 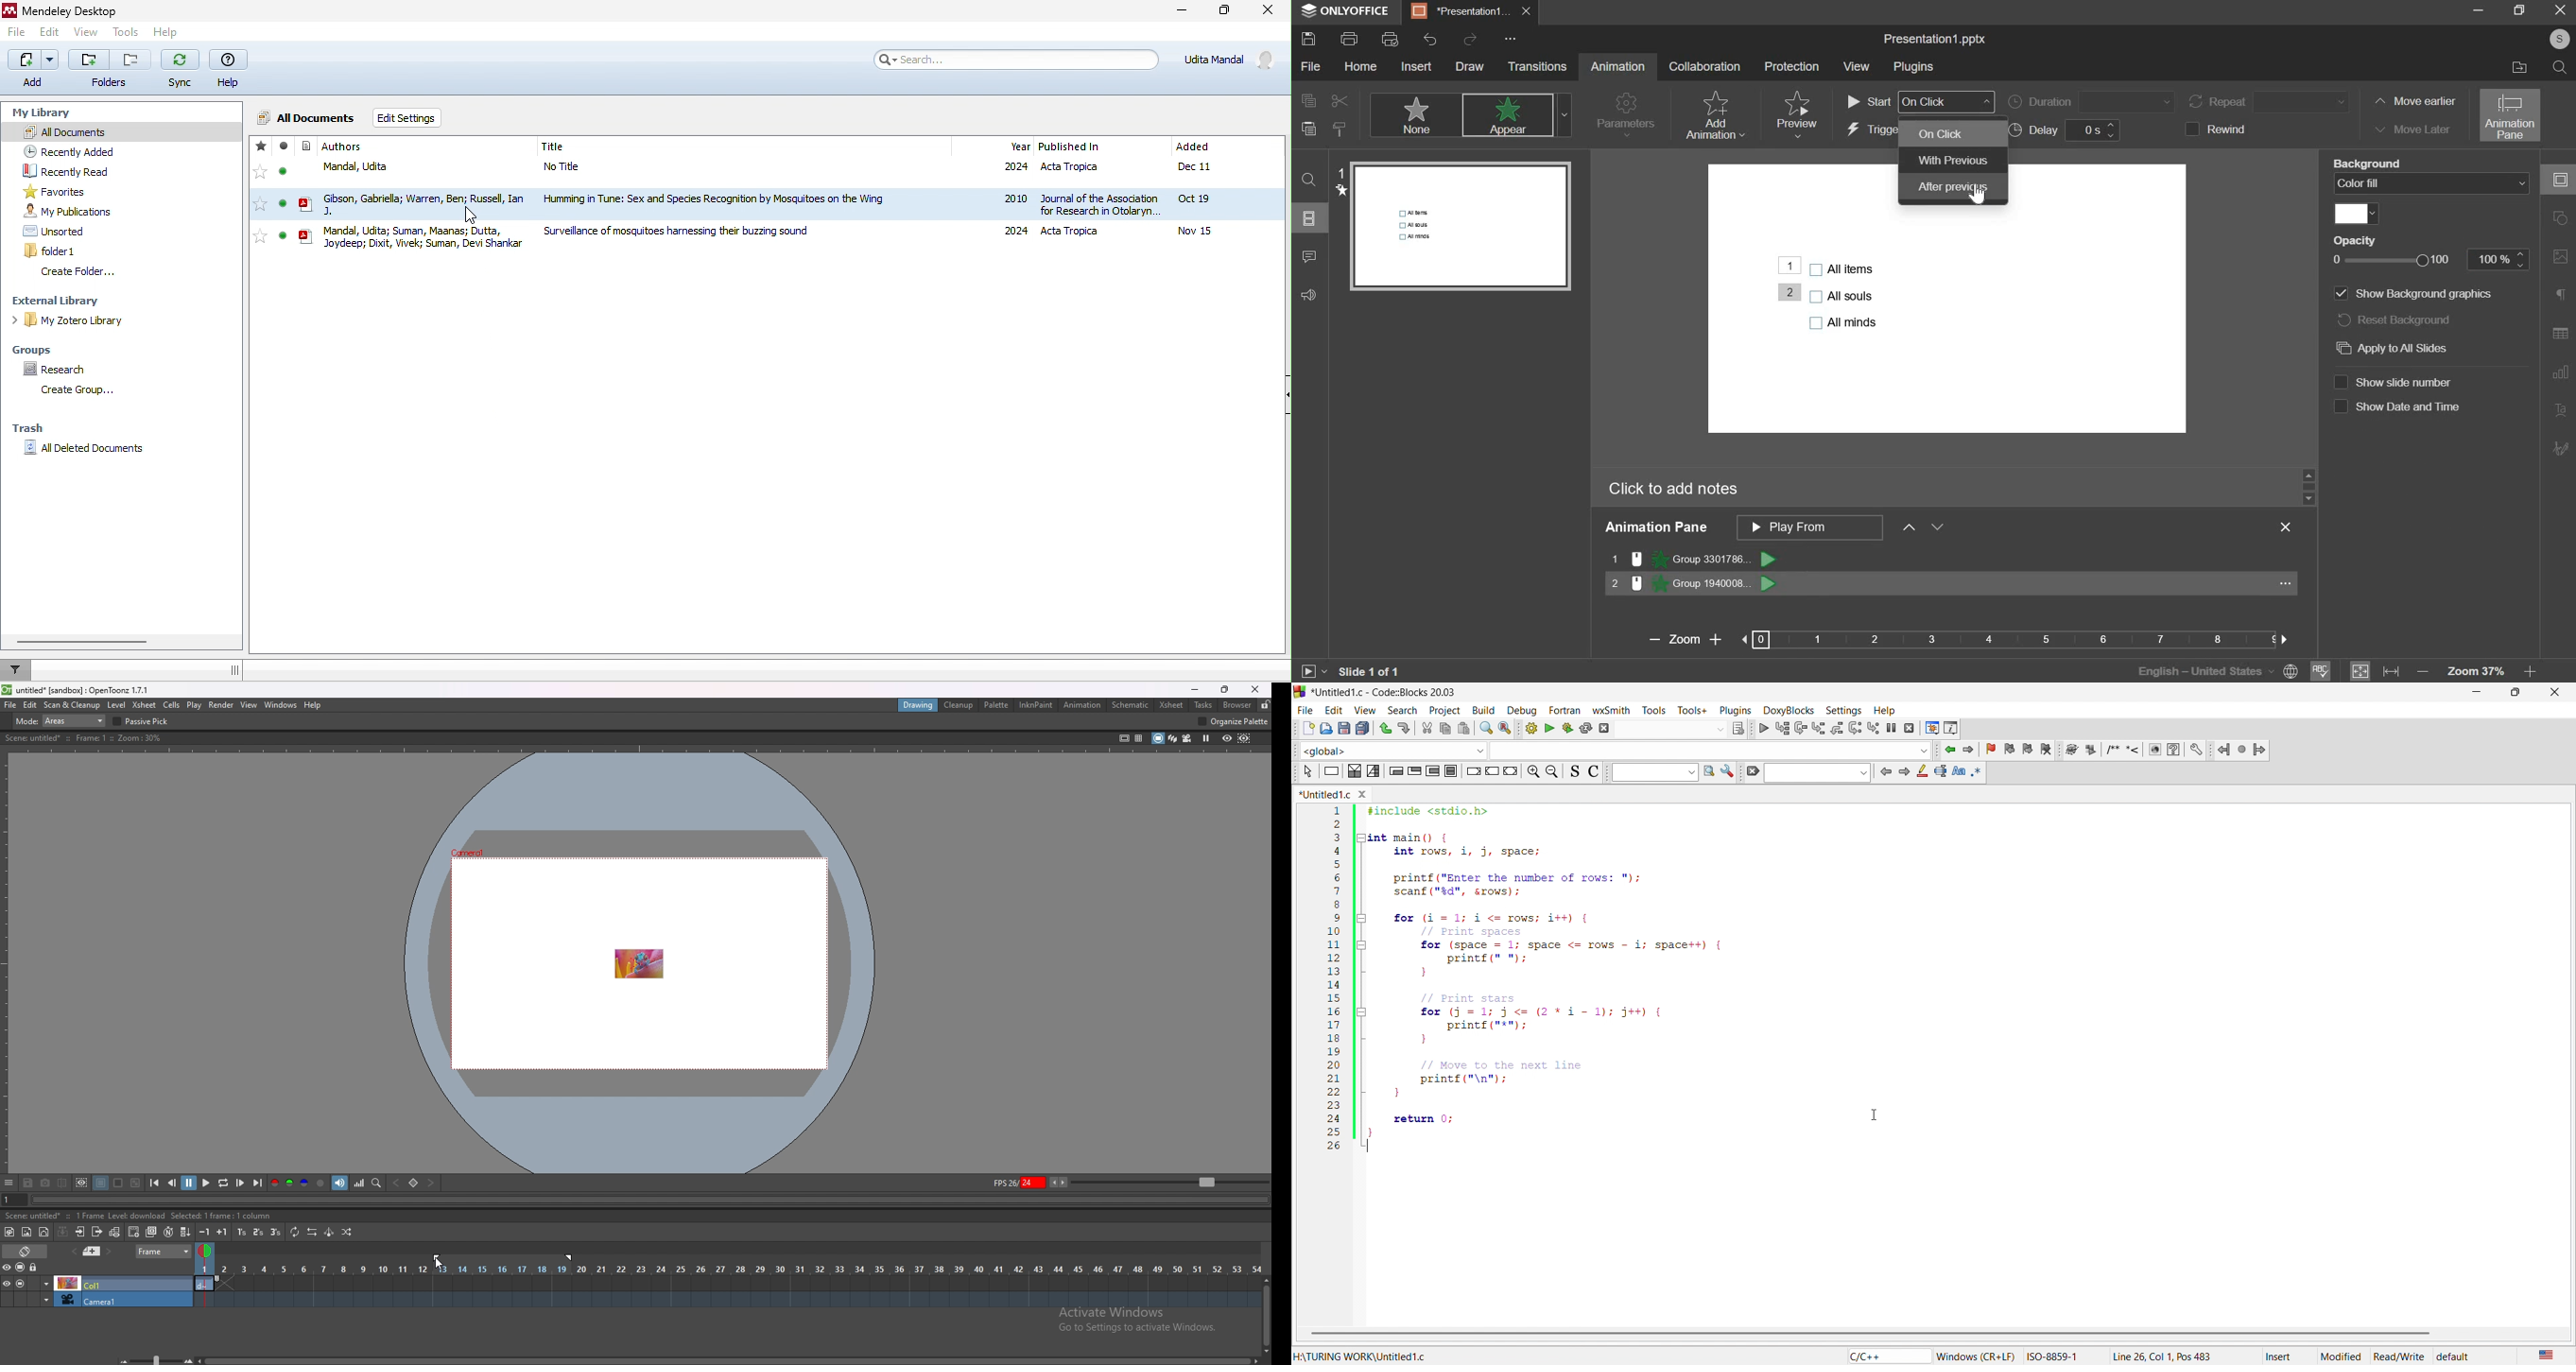 What do you see at coordinates (1349, 38) in the screenshot?
I see `print` at bounding box center [1349, 38].